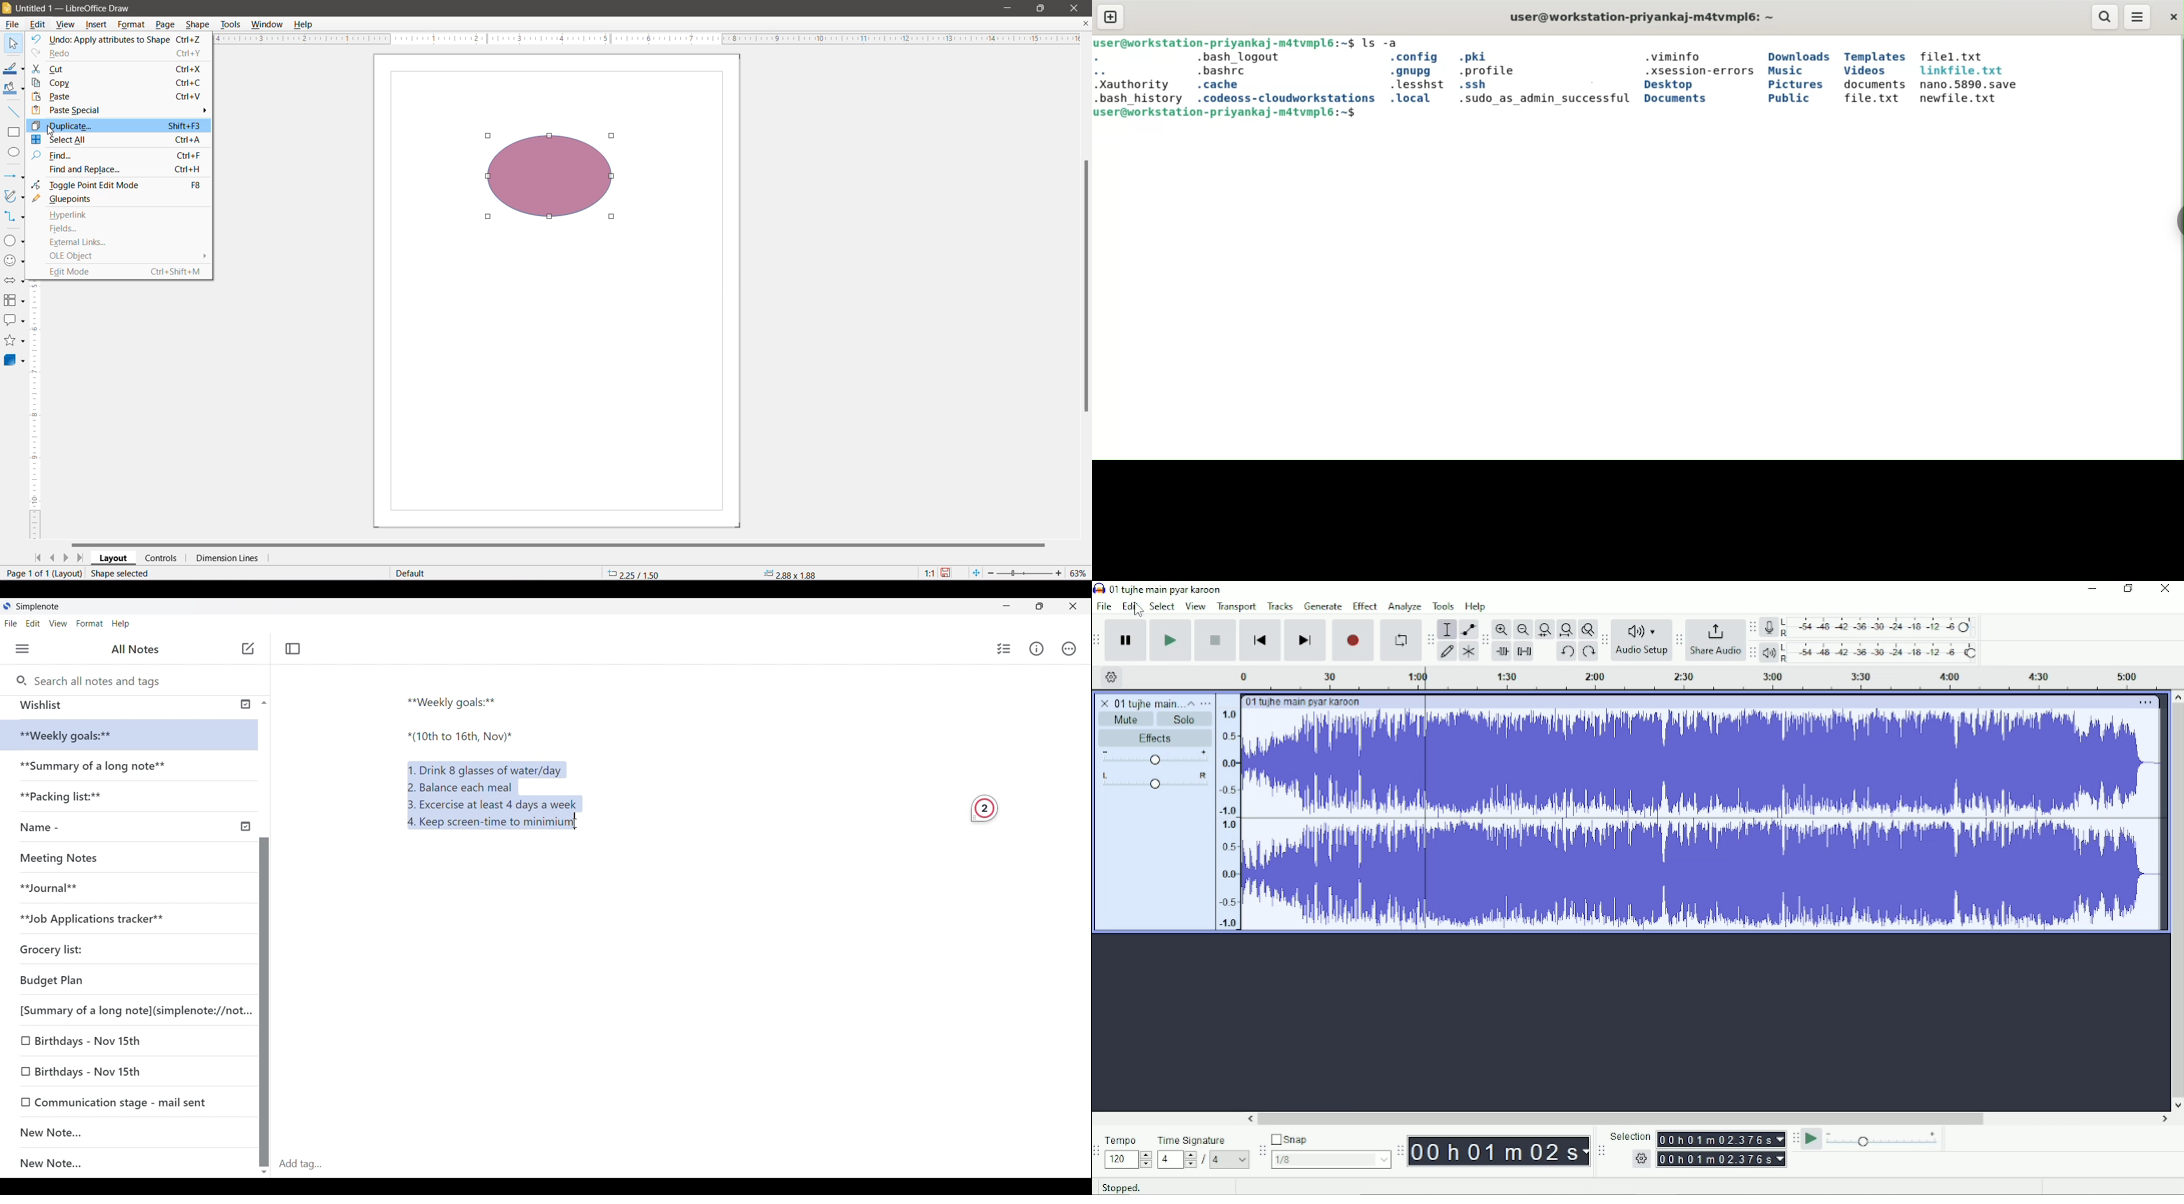 This screenshot has width=2184, height=1204. Describe the element at coordinates (15, 340) in the screenshot. I see `Stars and Banners` at that location.